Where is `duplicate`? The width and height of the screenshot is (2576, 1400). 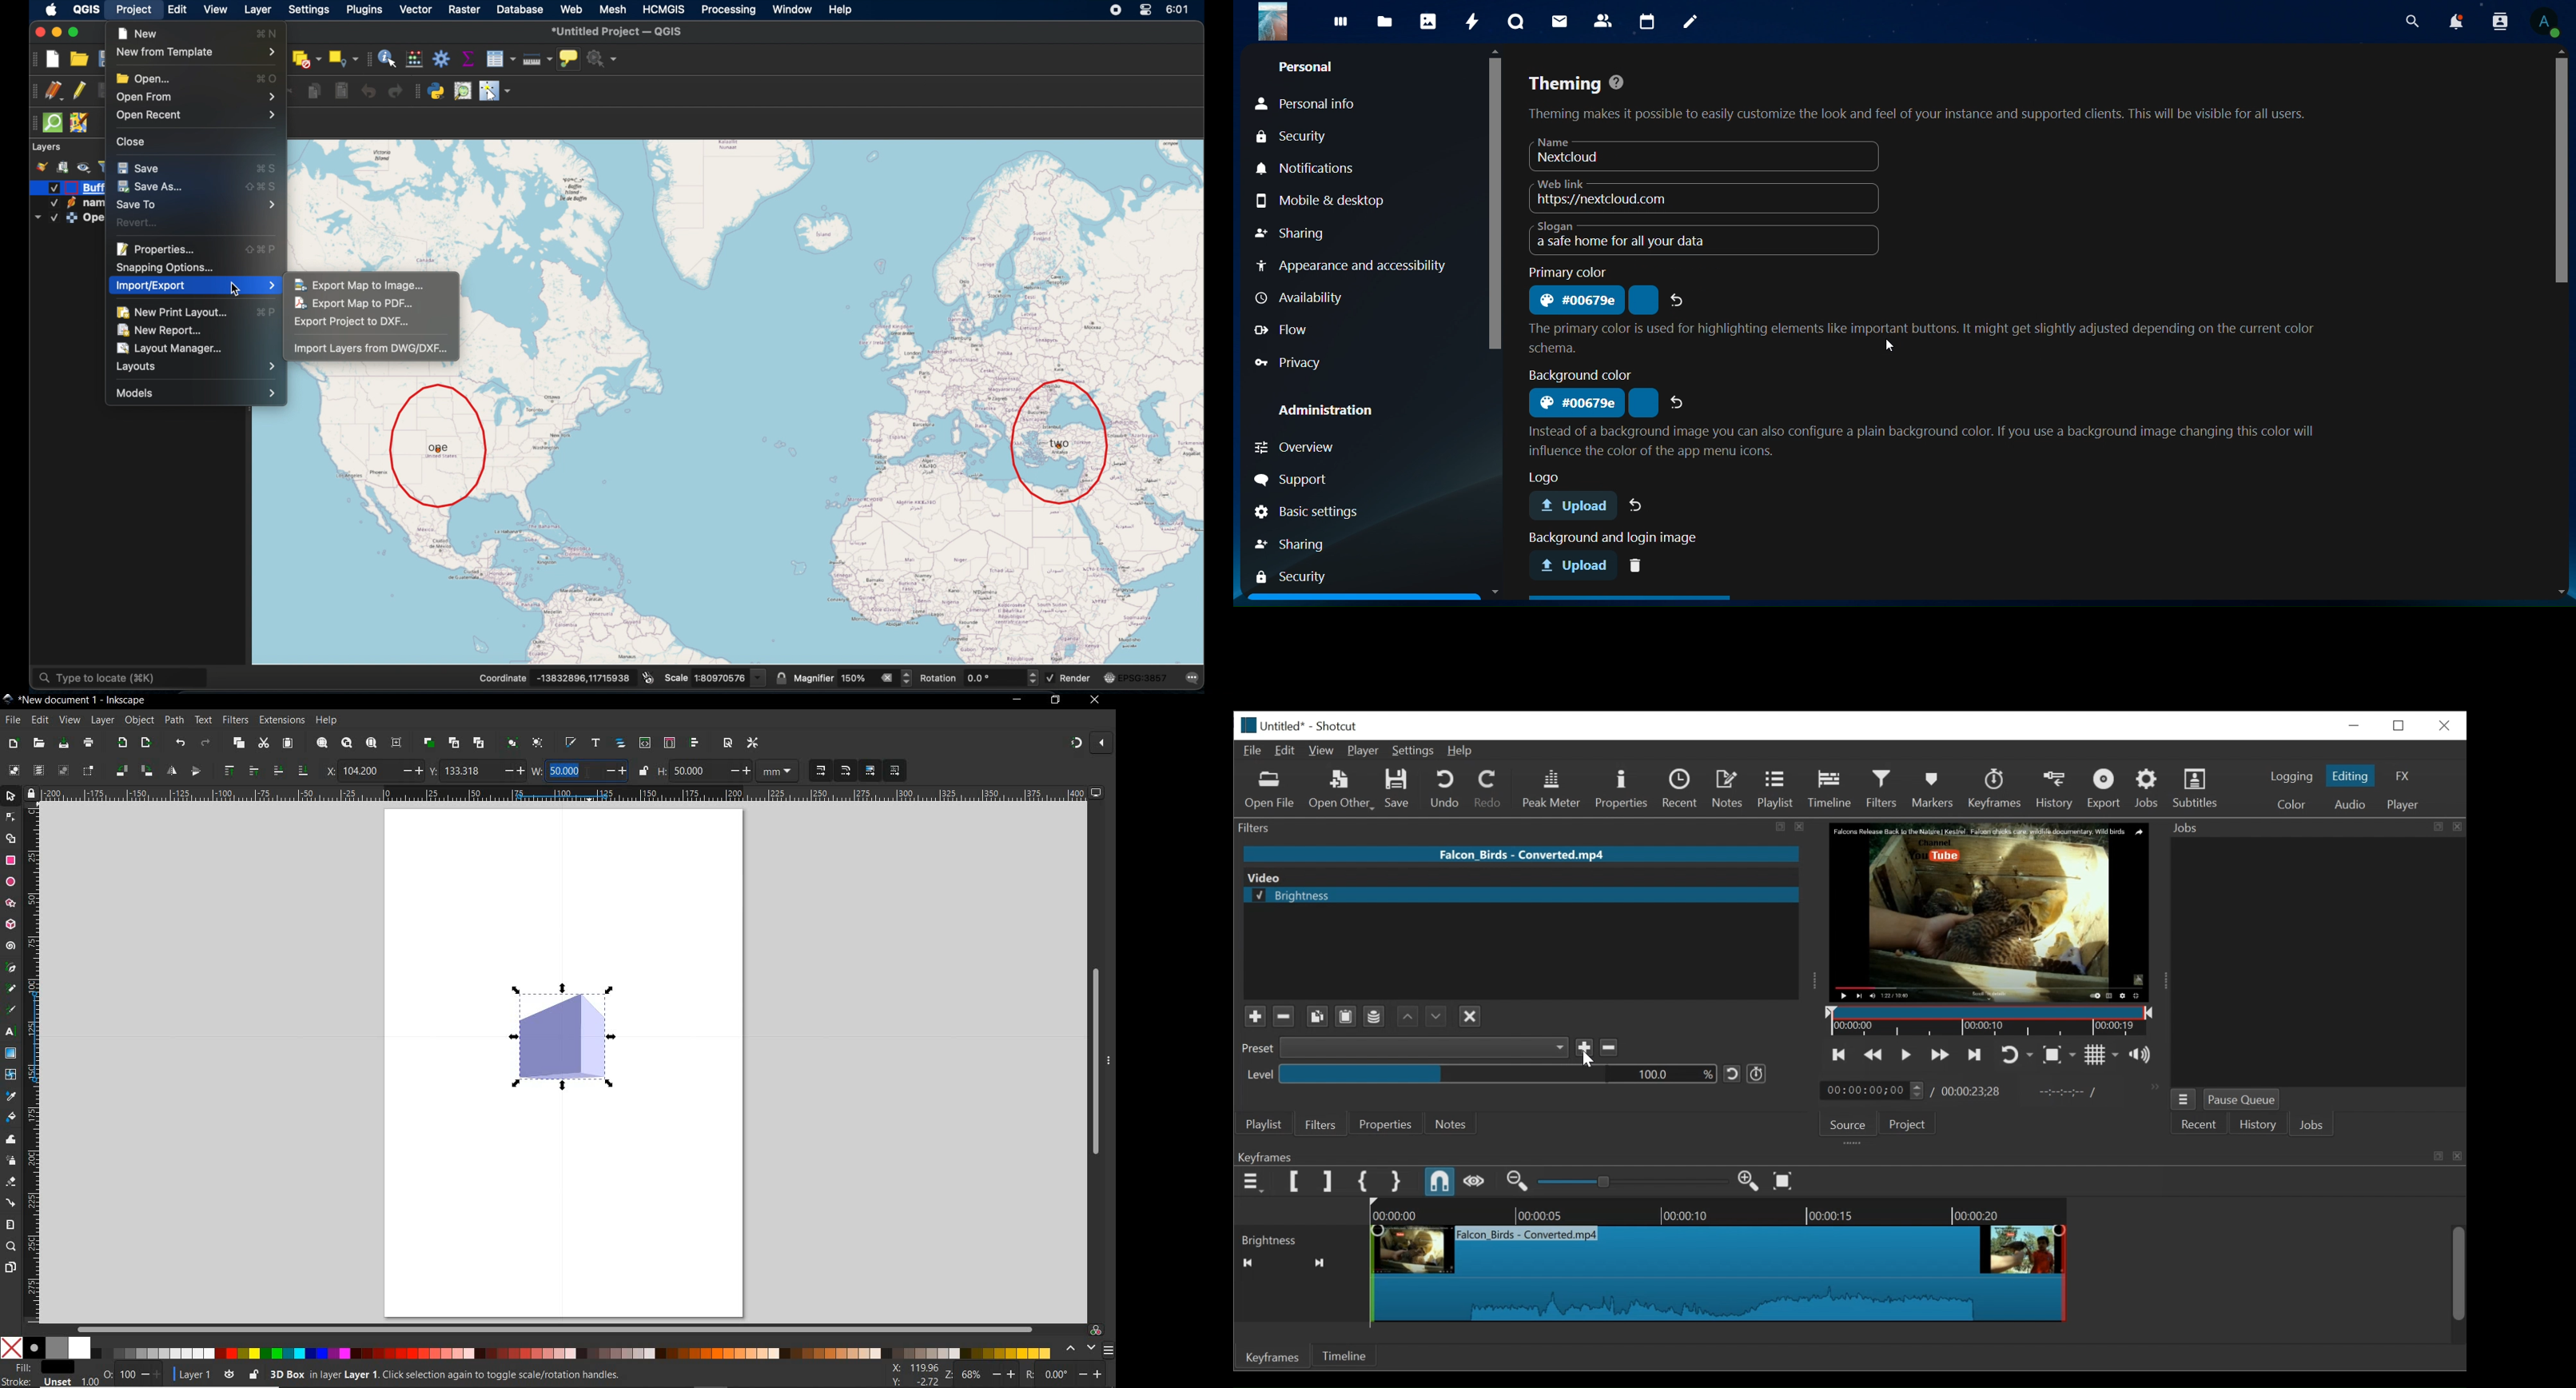 duplicate is located at coordinates (428, 743).